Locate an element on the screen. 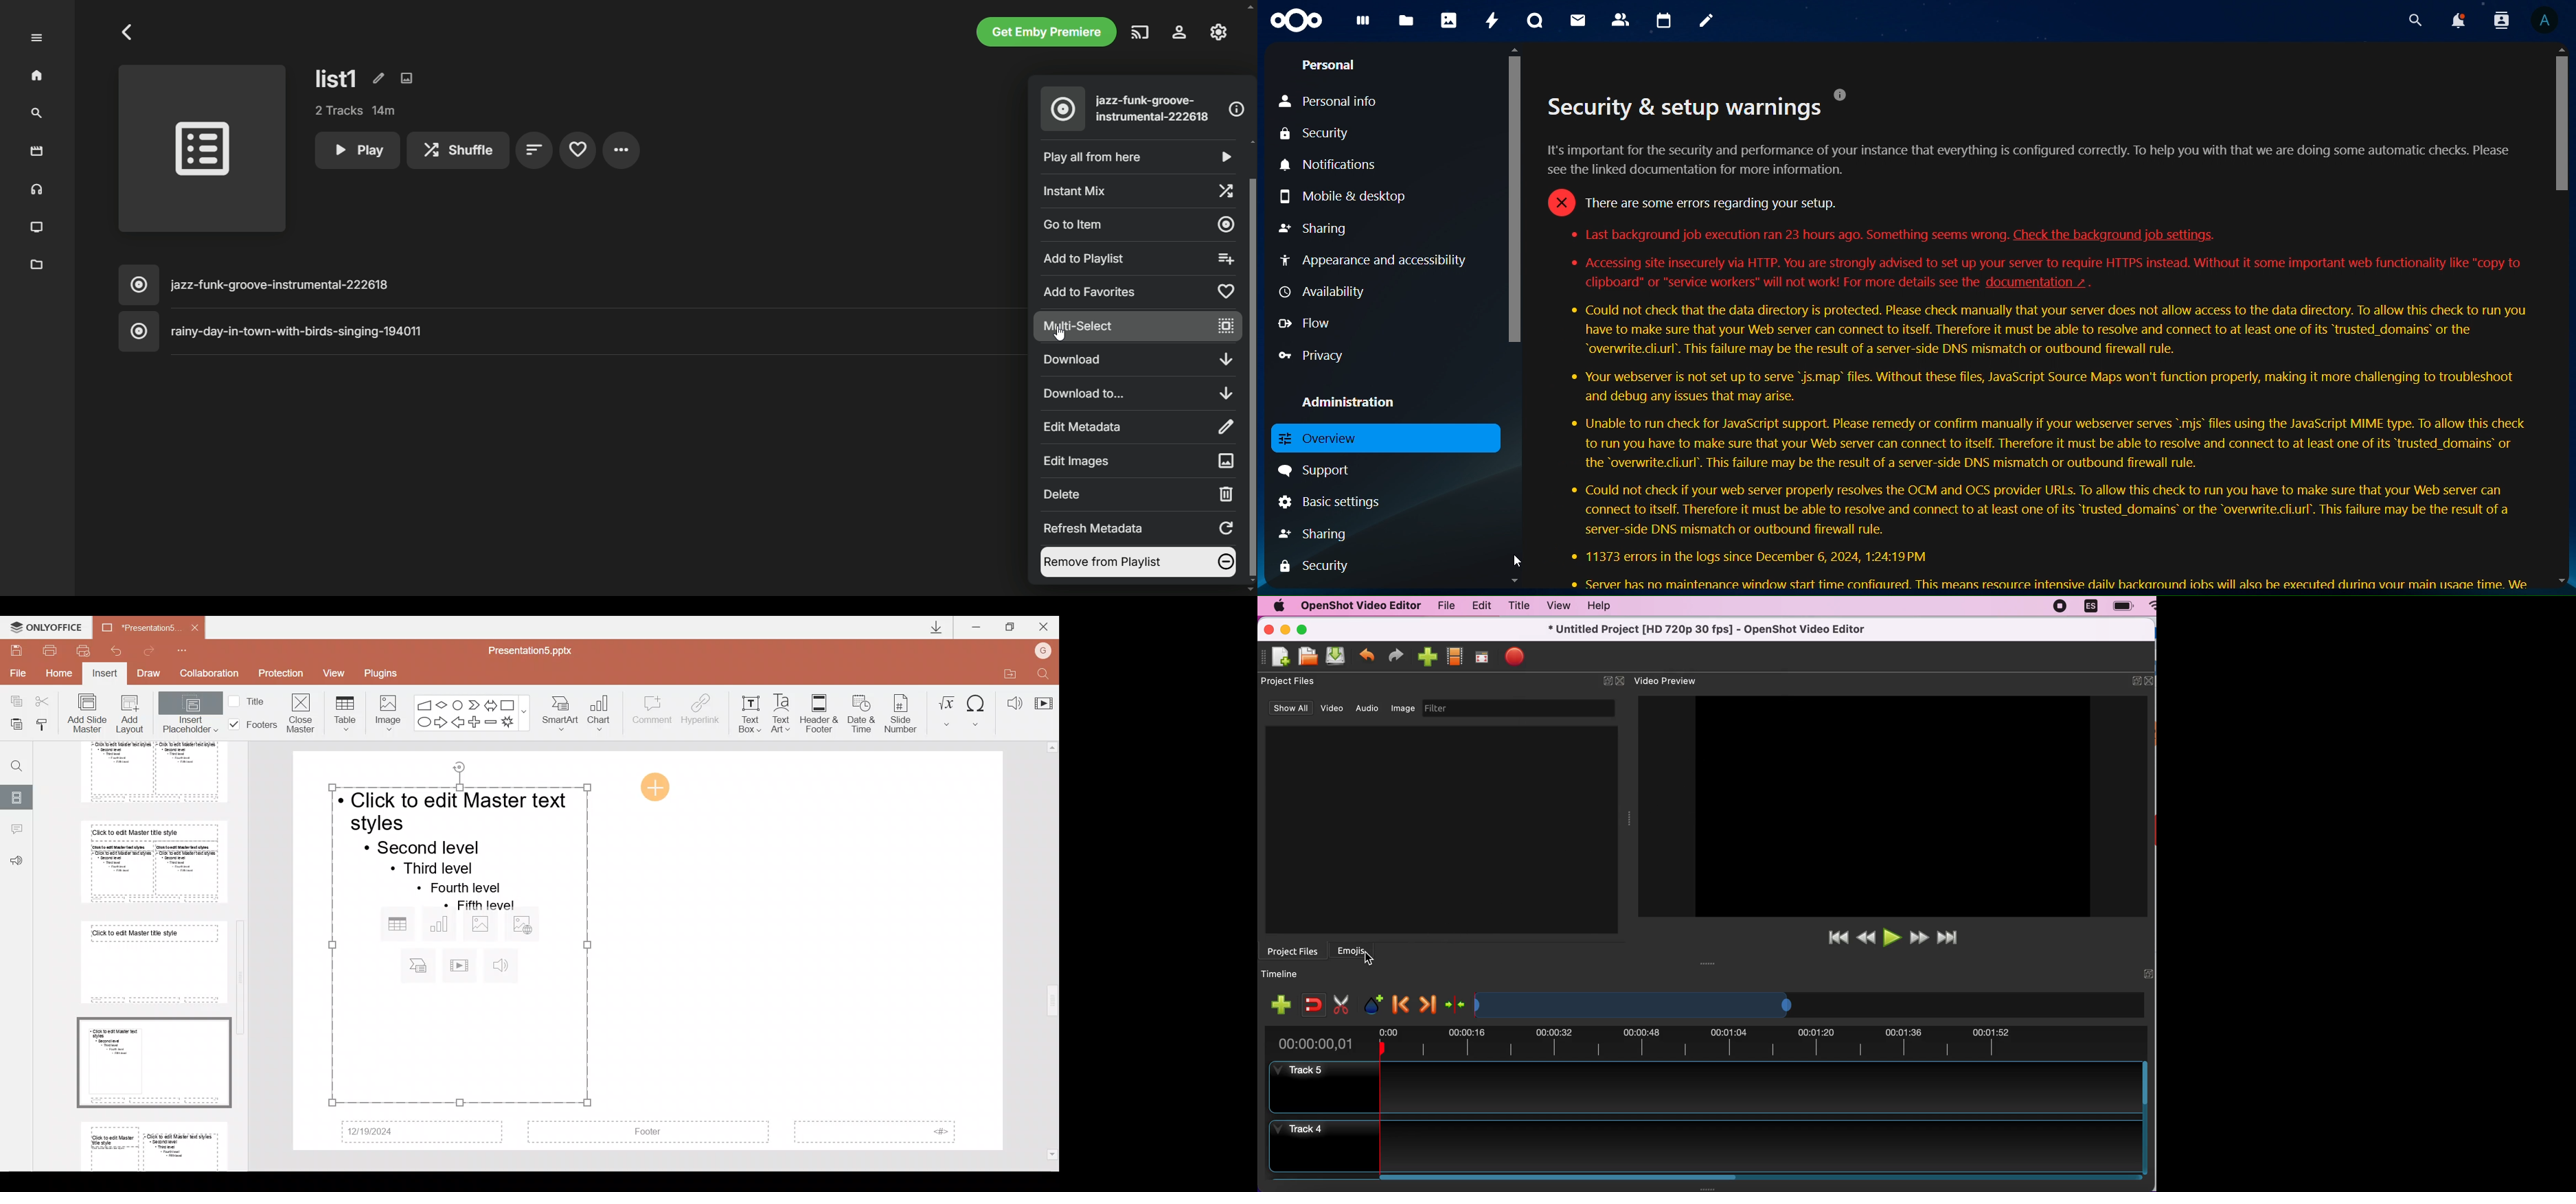  sharing is located at coordinates (1312, 533).